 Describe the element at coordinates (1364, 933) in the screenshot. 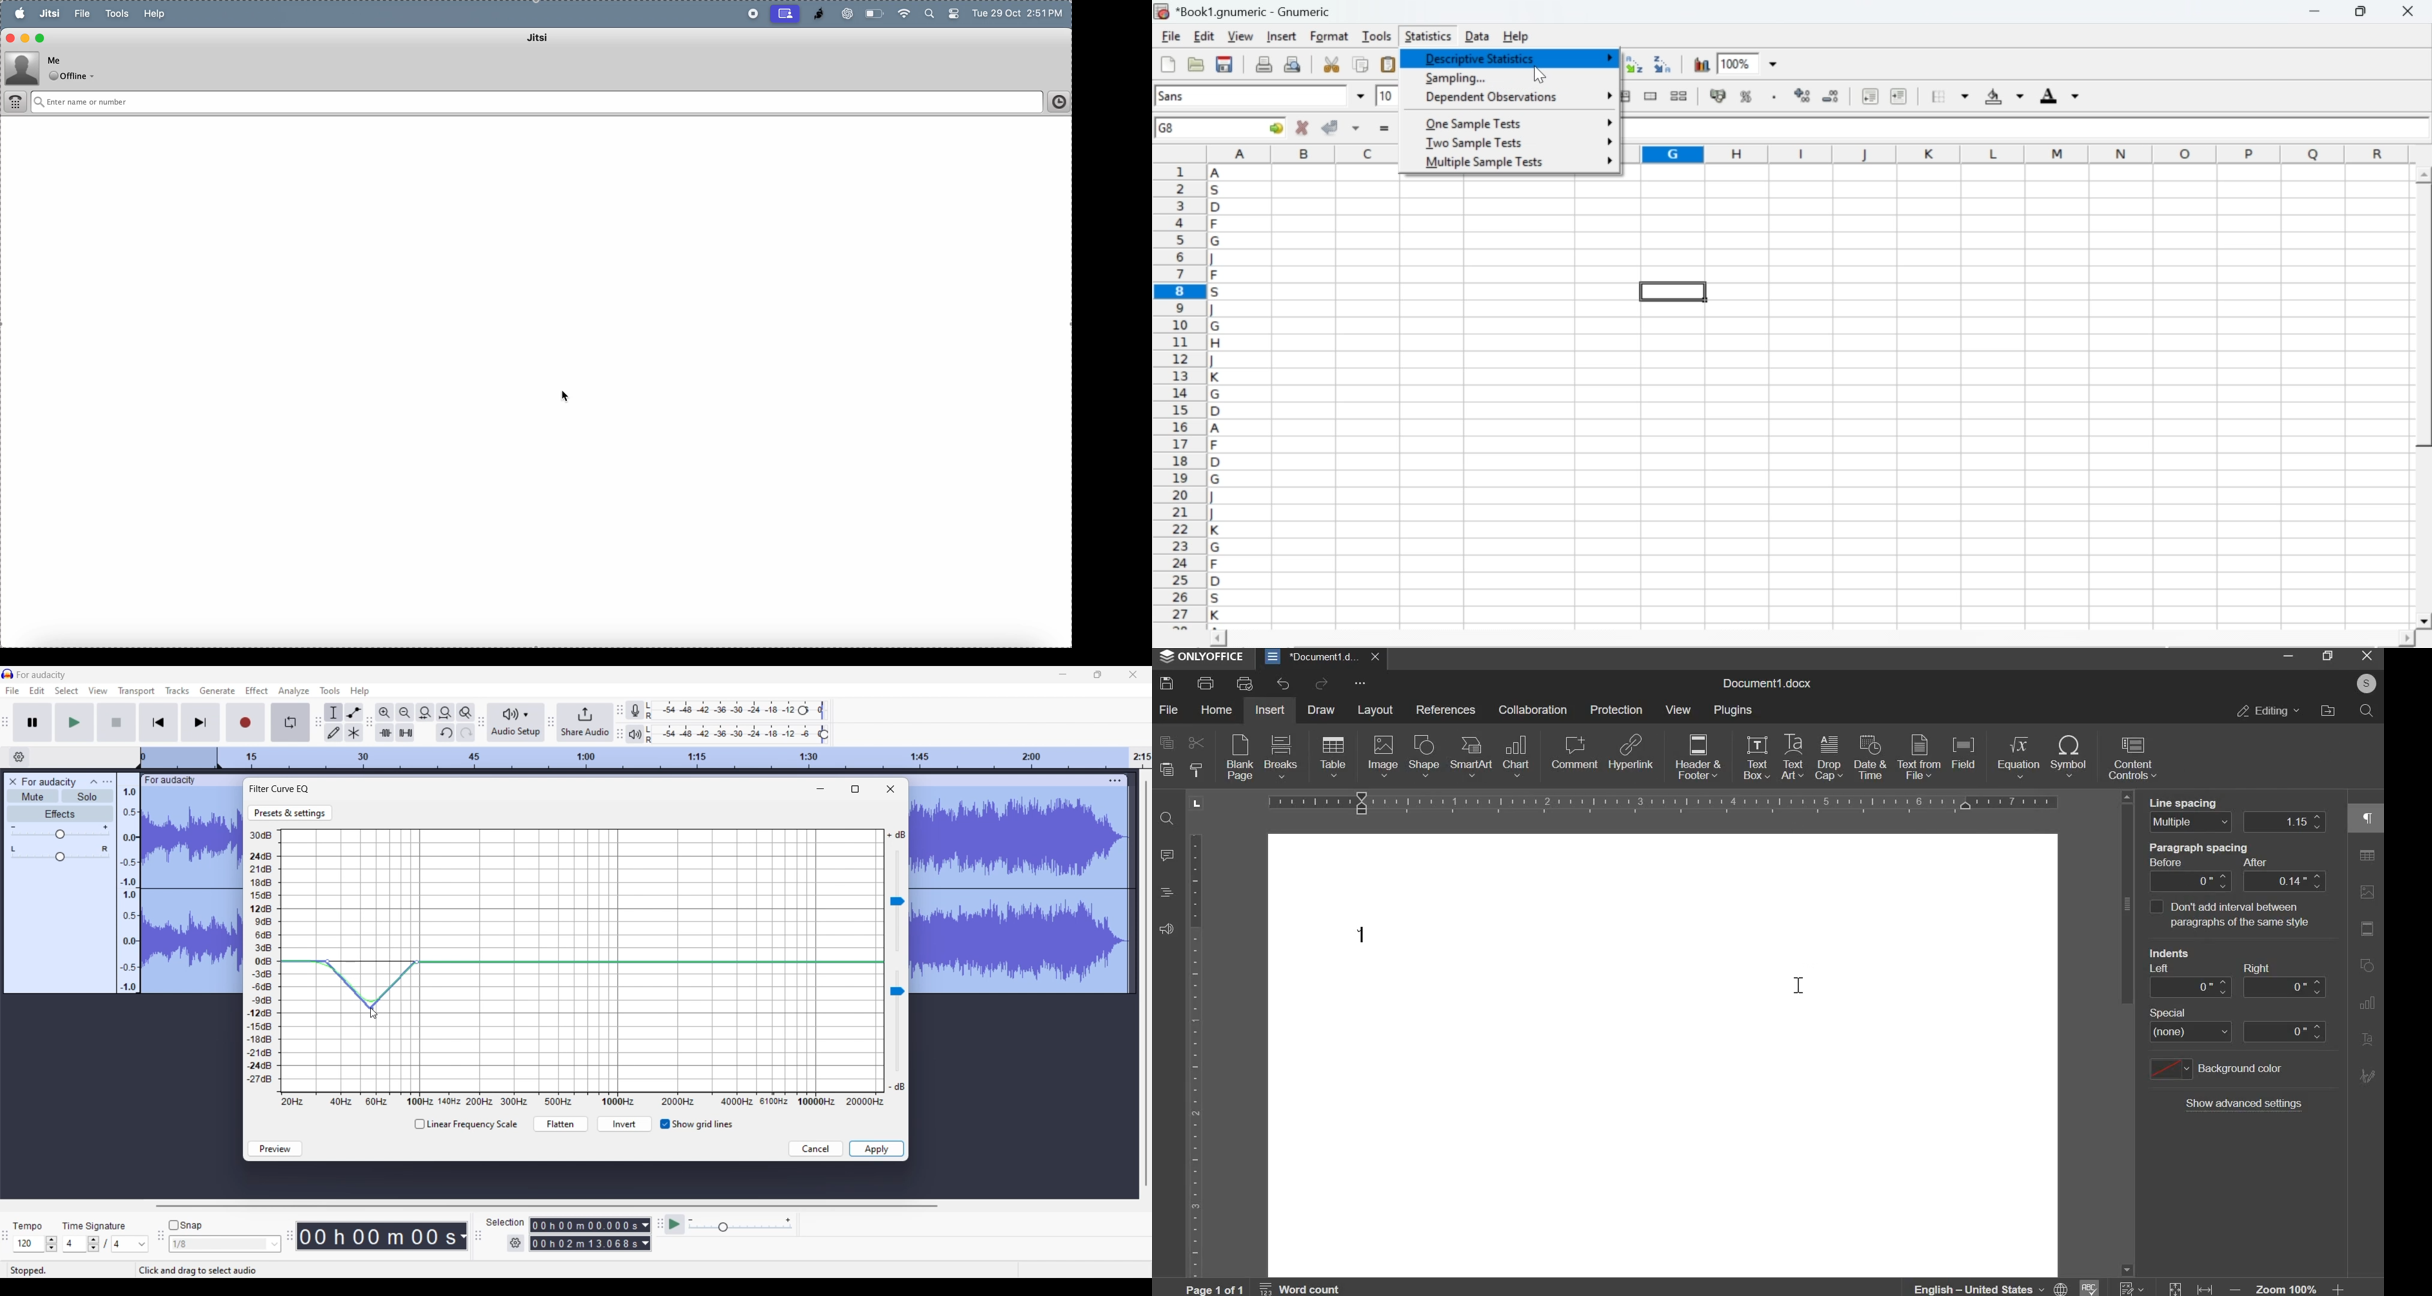

I see `Symbol inserted` at that location.